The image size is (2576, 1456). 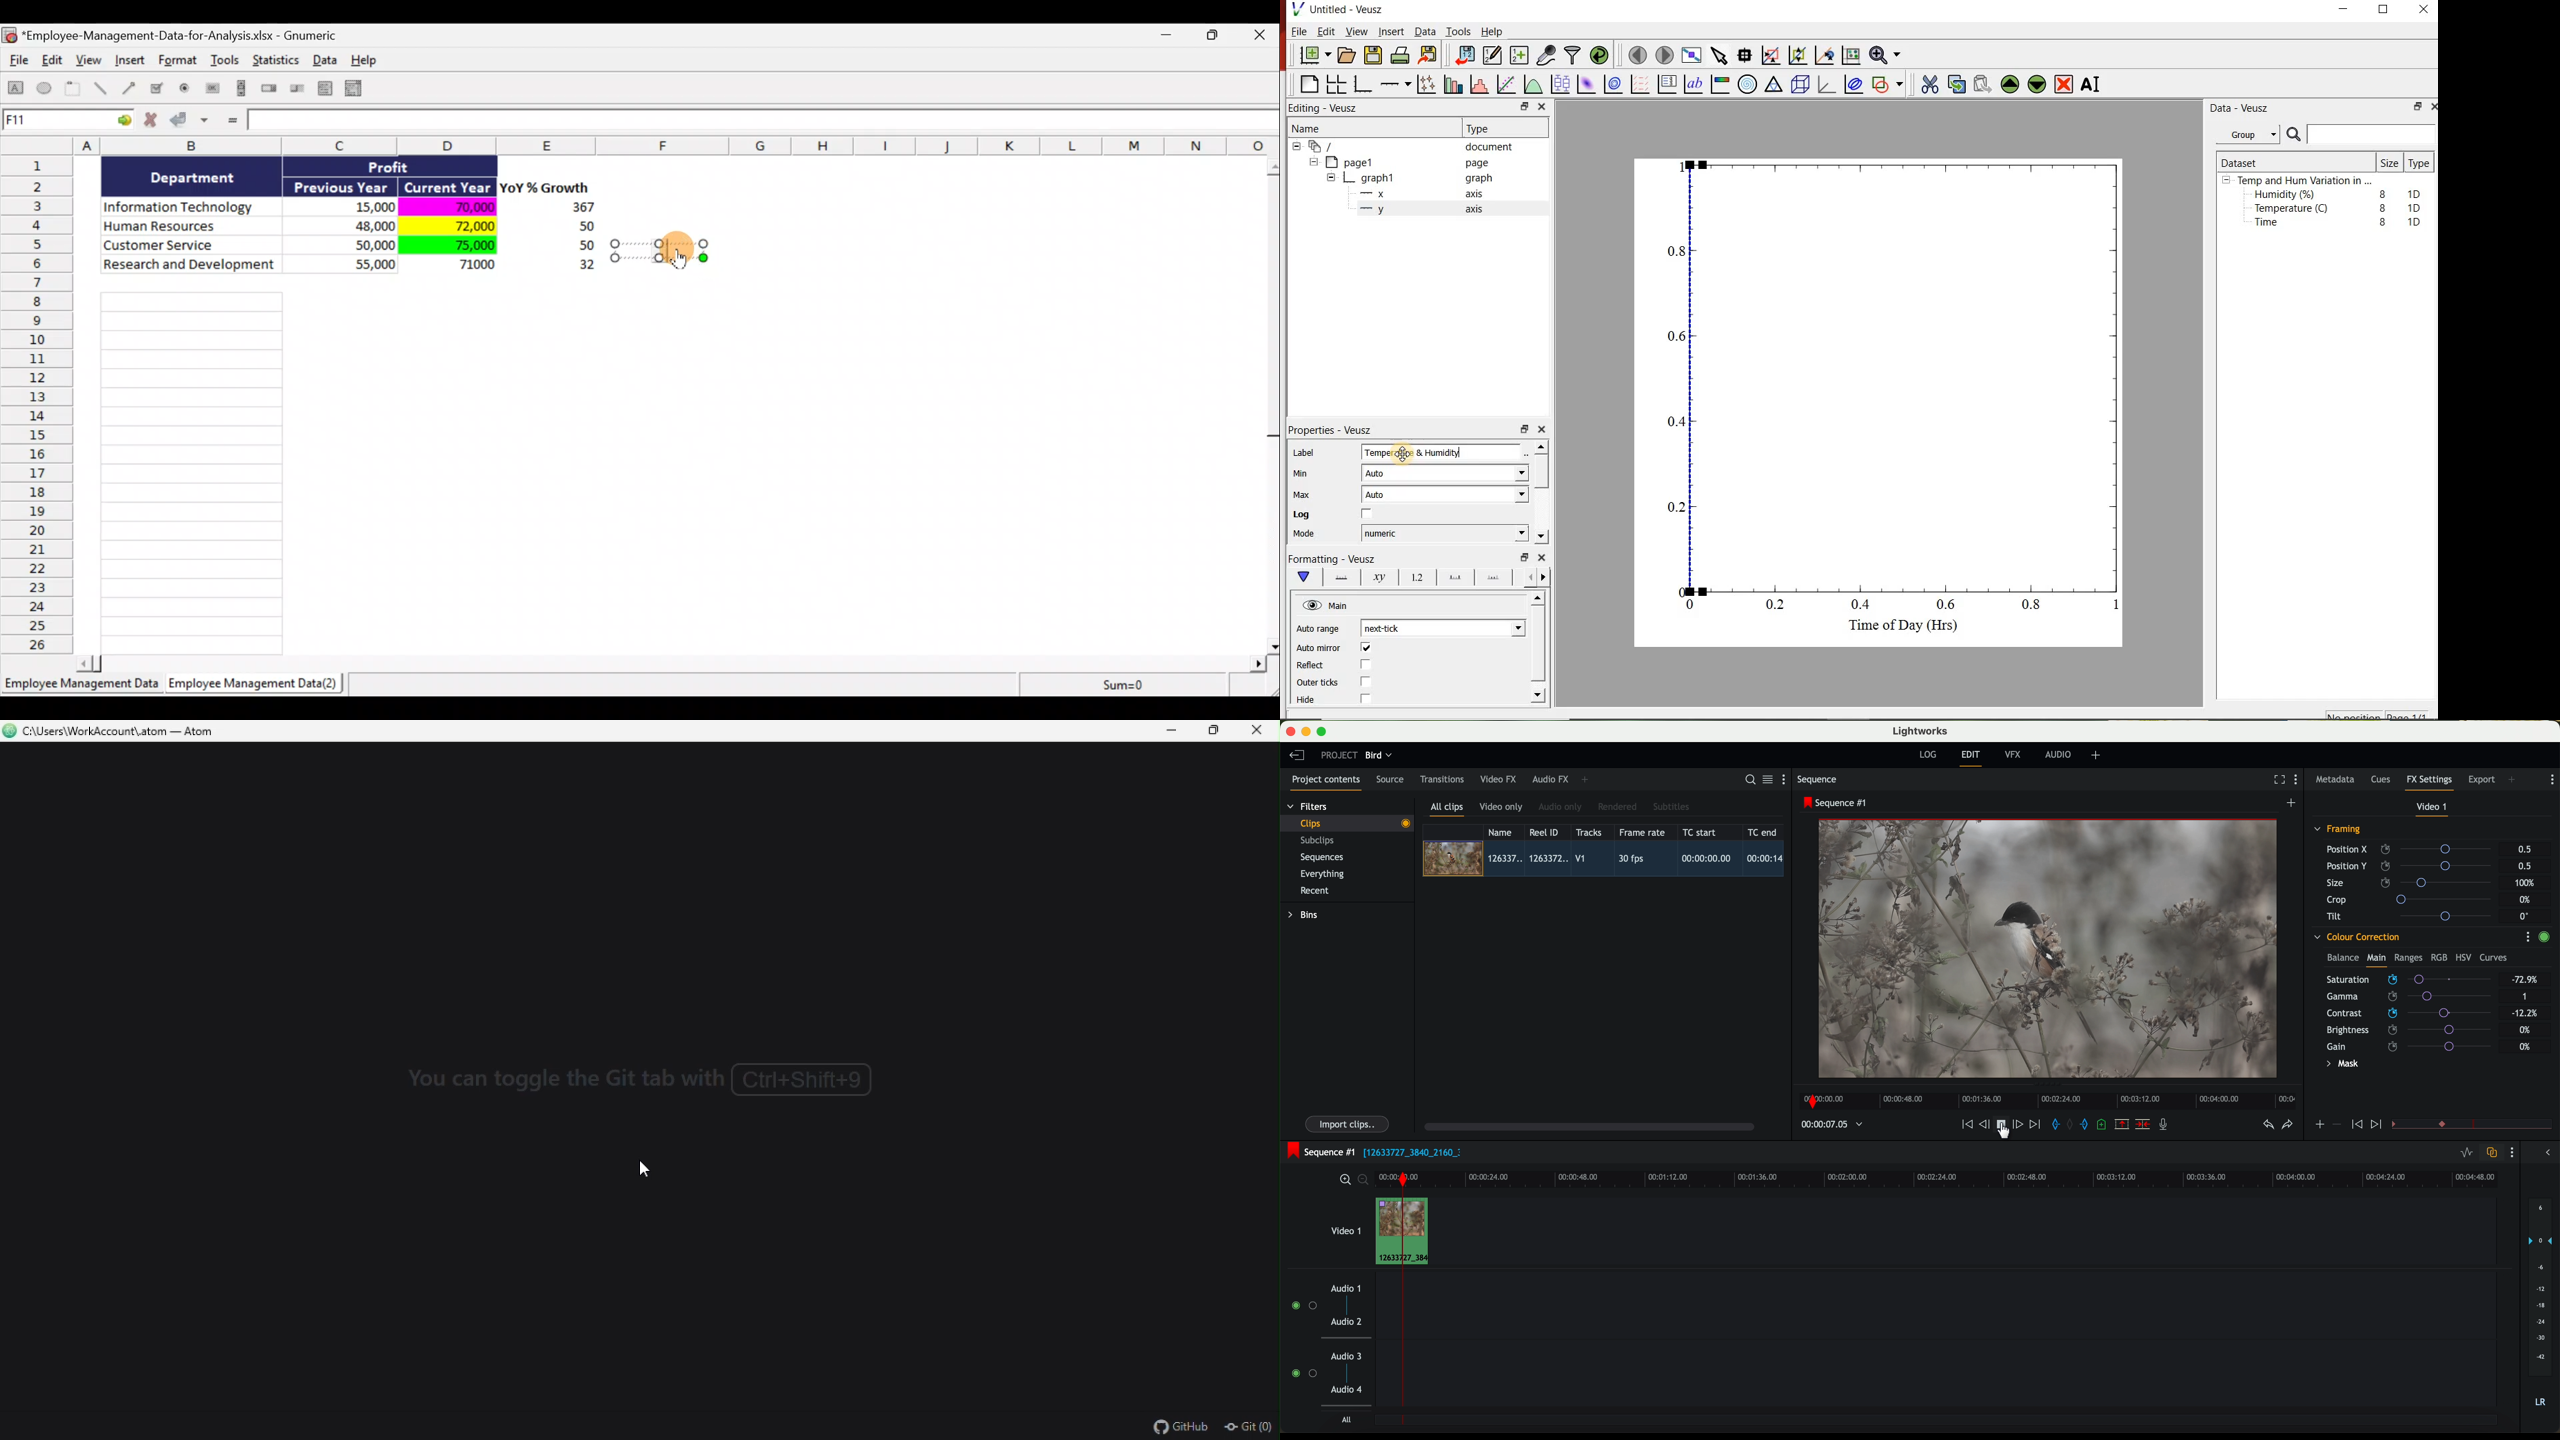 What do you see at coordinates (1310, 606) in the screenshot?
I see `visible (click to hide, set Hide to true)` at bounding box center [1310, 606].